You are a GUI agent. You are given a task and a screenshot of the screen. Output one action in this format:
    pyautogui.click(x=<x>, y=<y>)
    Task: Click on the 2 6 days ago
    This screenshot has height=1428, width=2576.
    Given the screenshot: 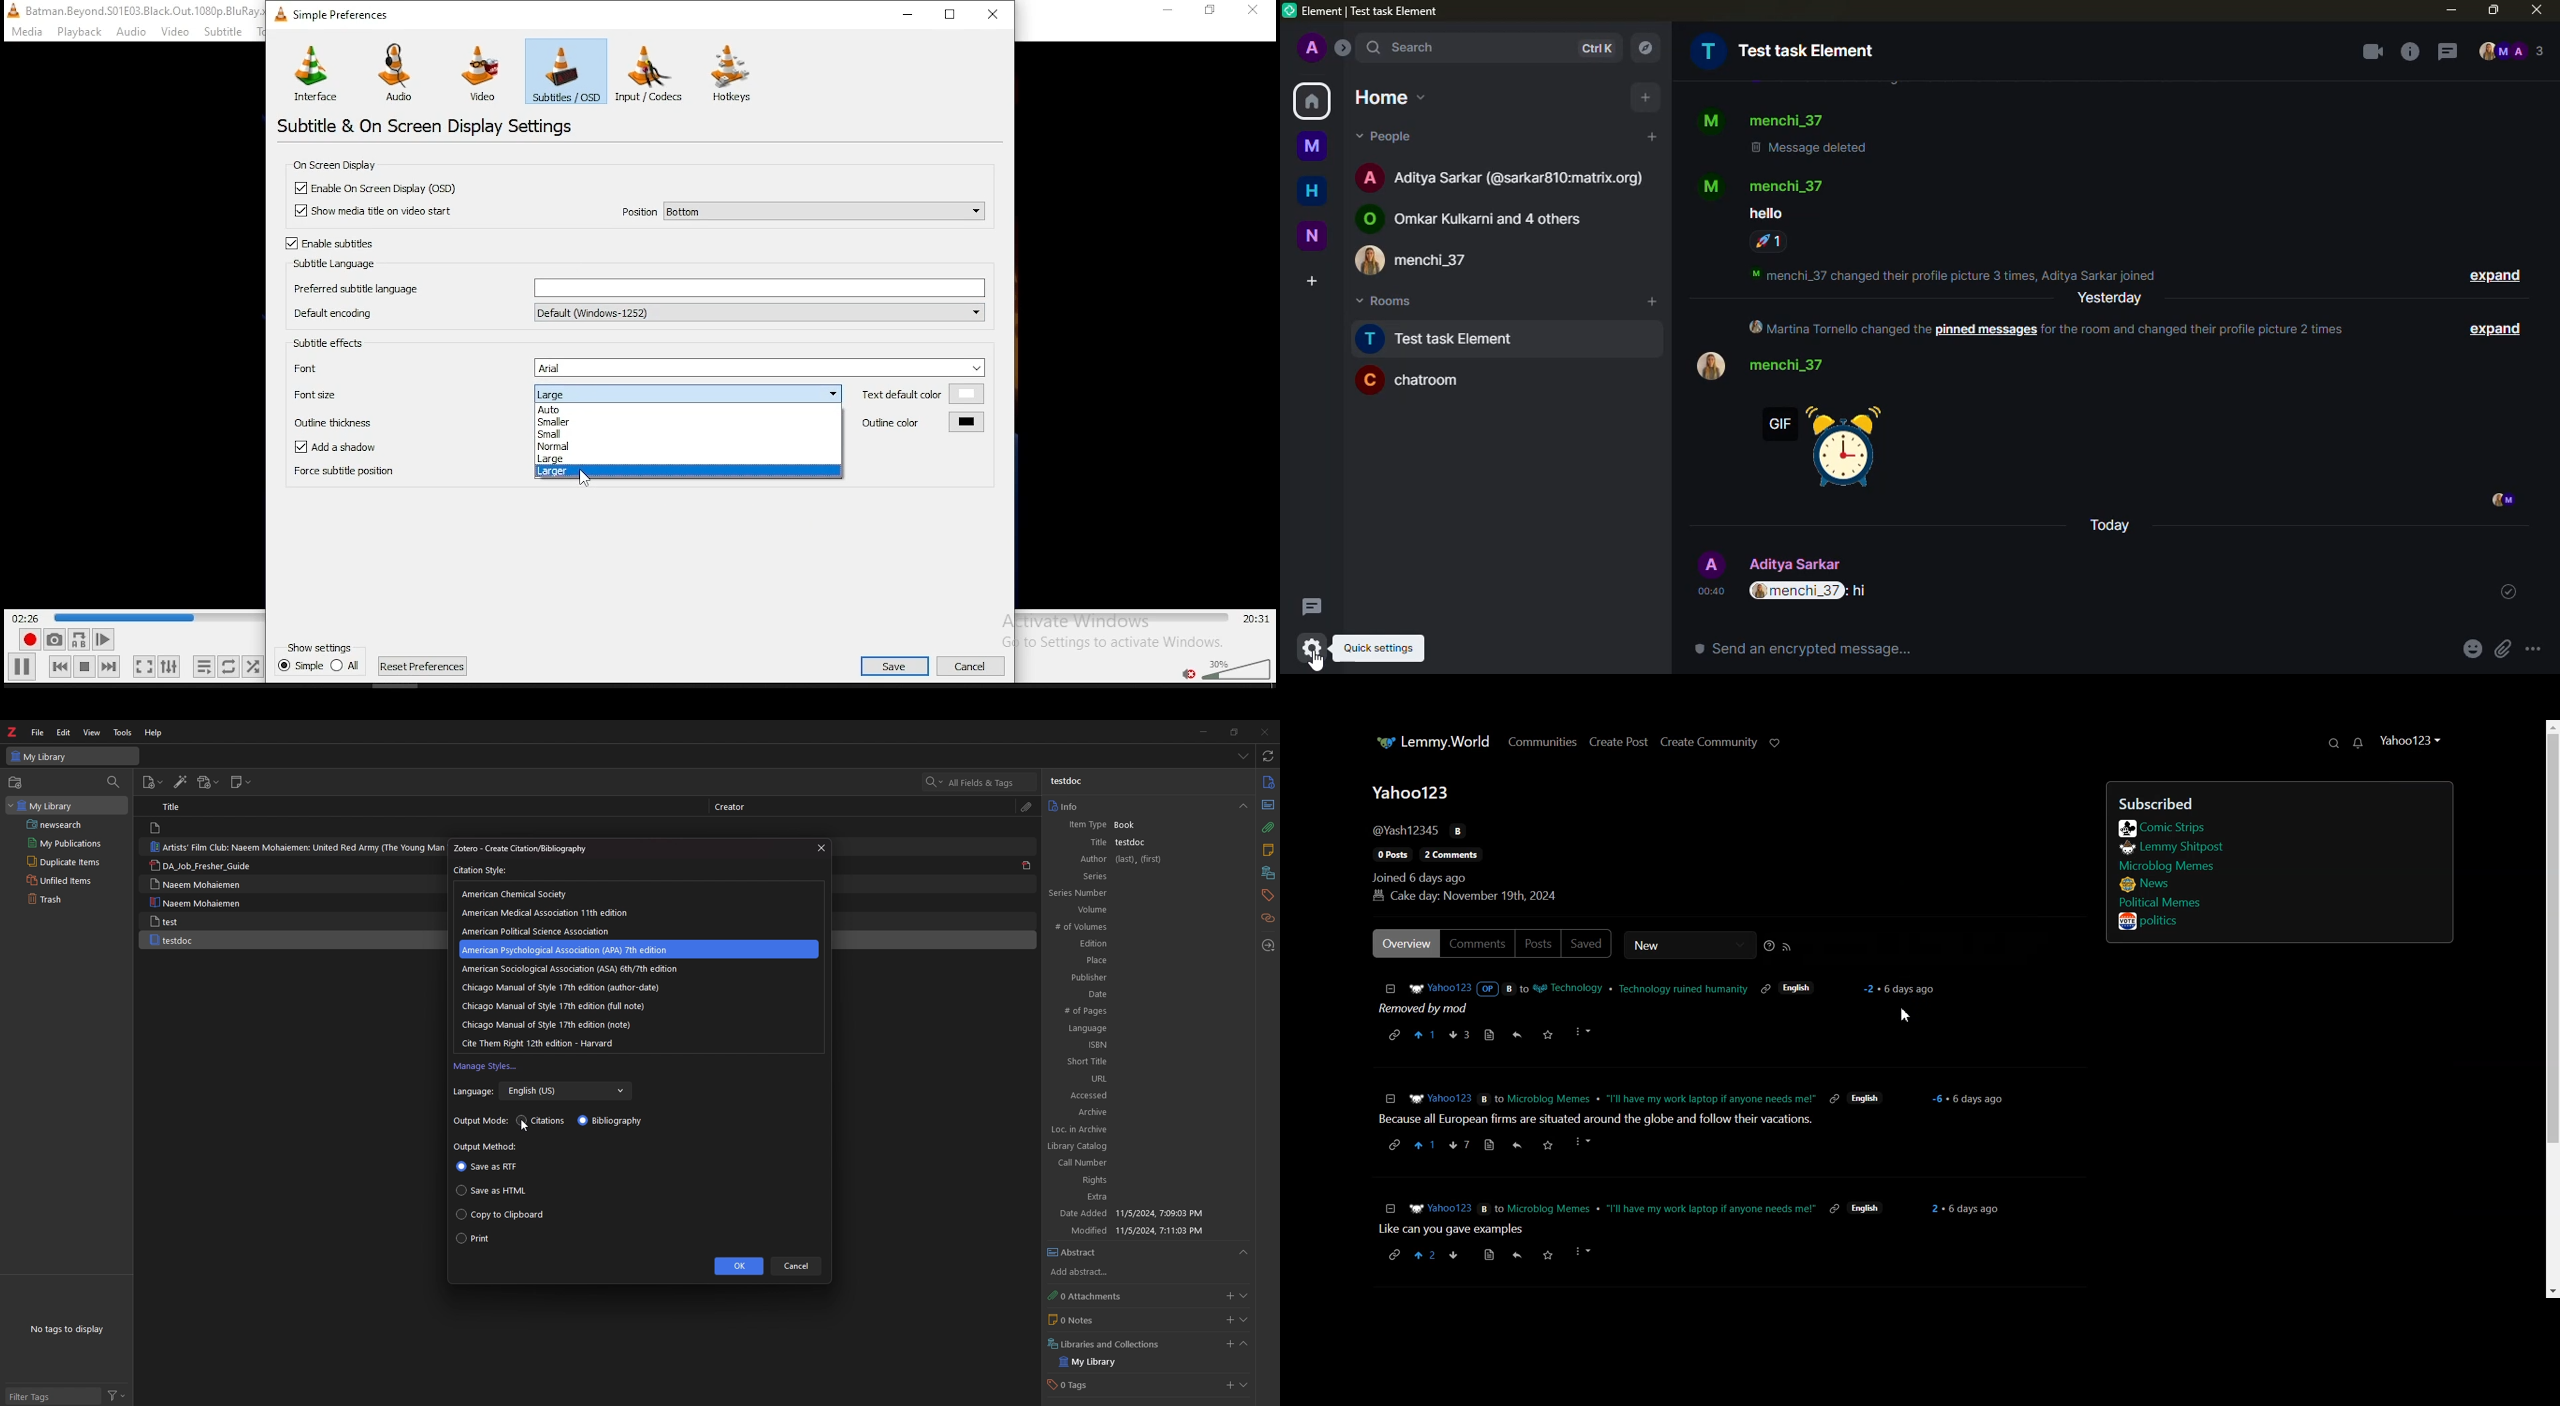 What is the action you would take?
    pyautogui.click(x=1963, y=1209)
    